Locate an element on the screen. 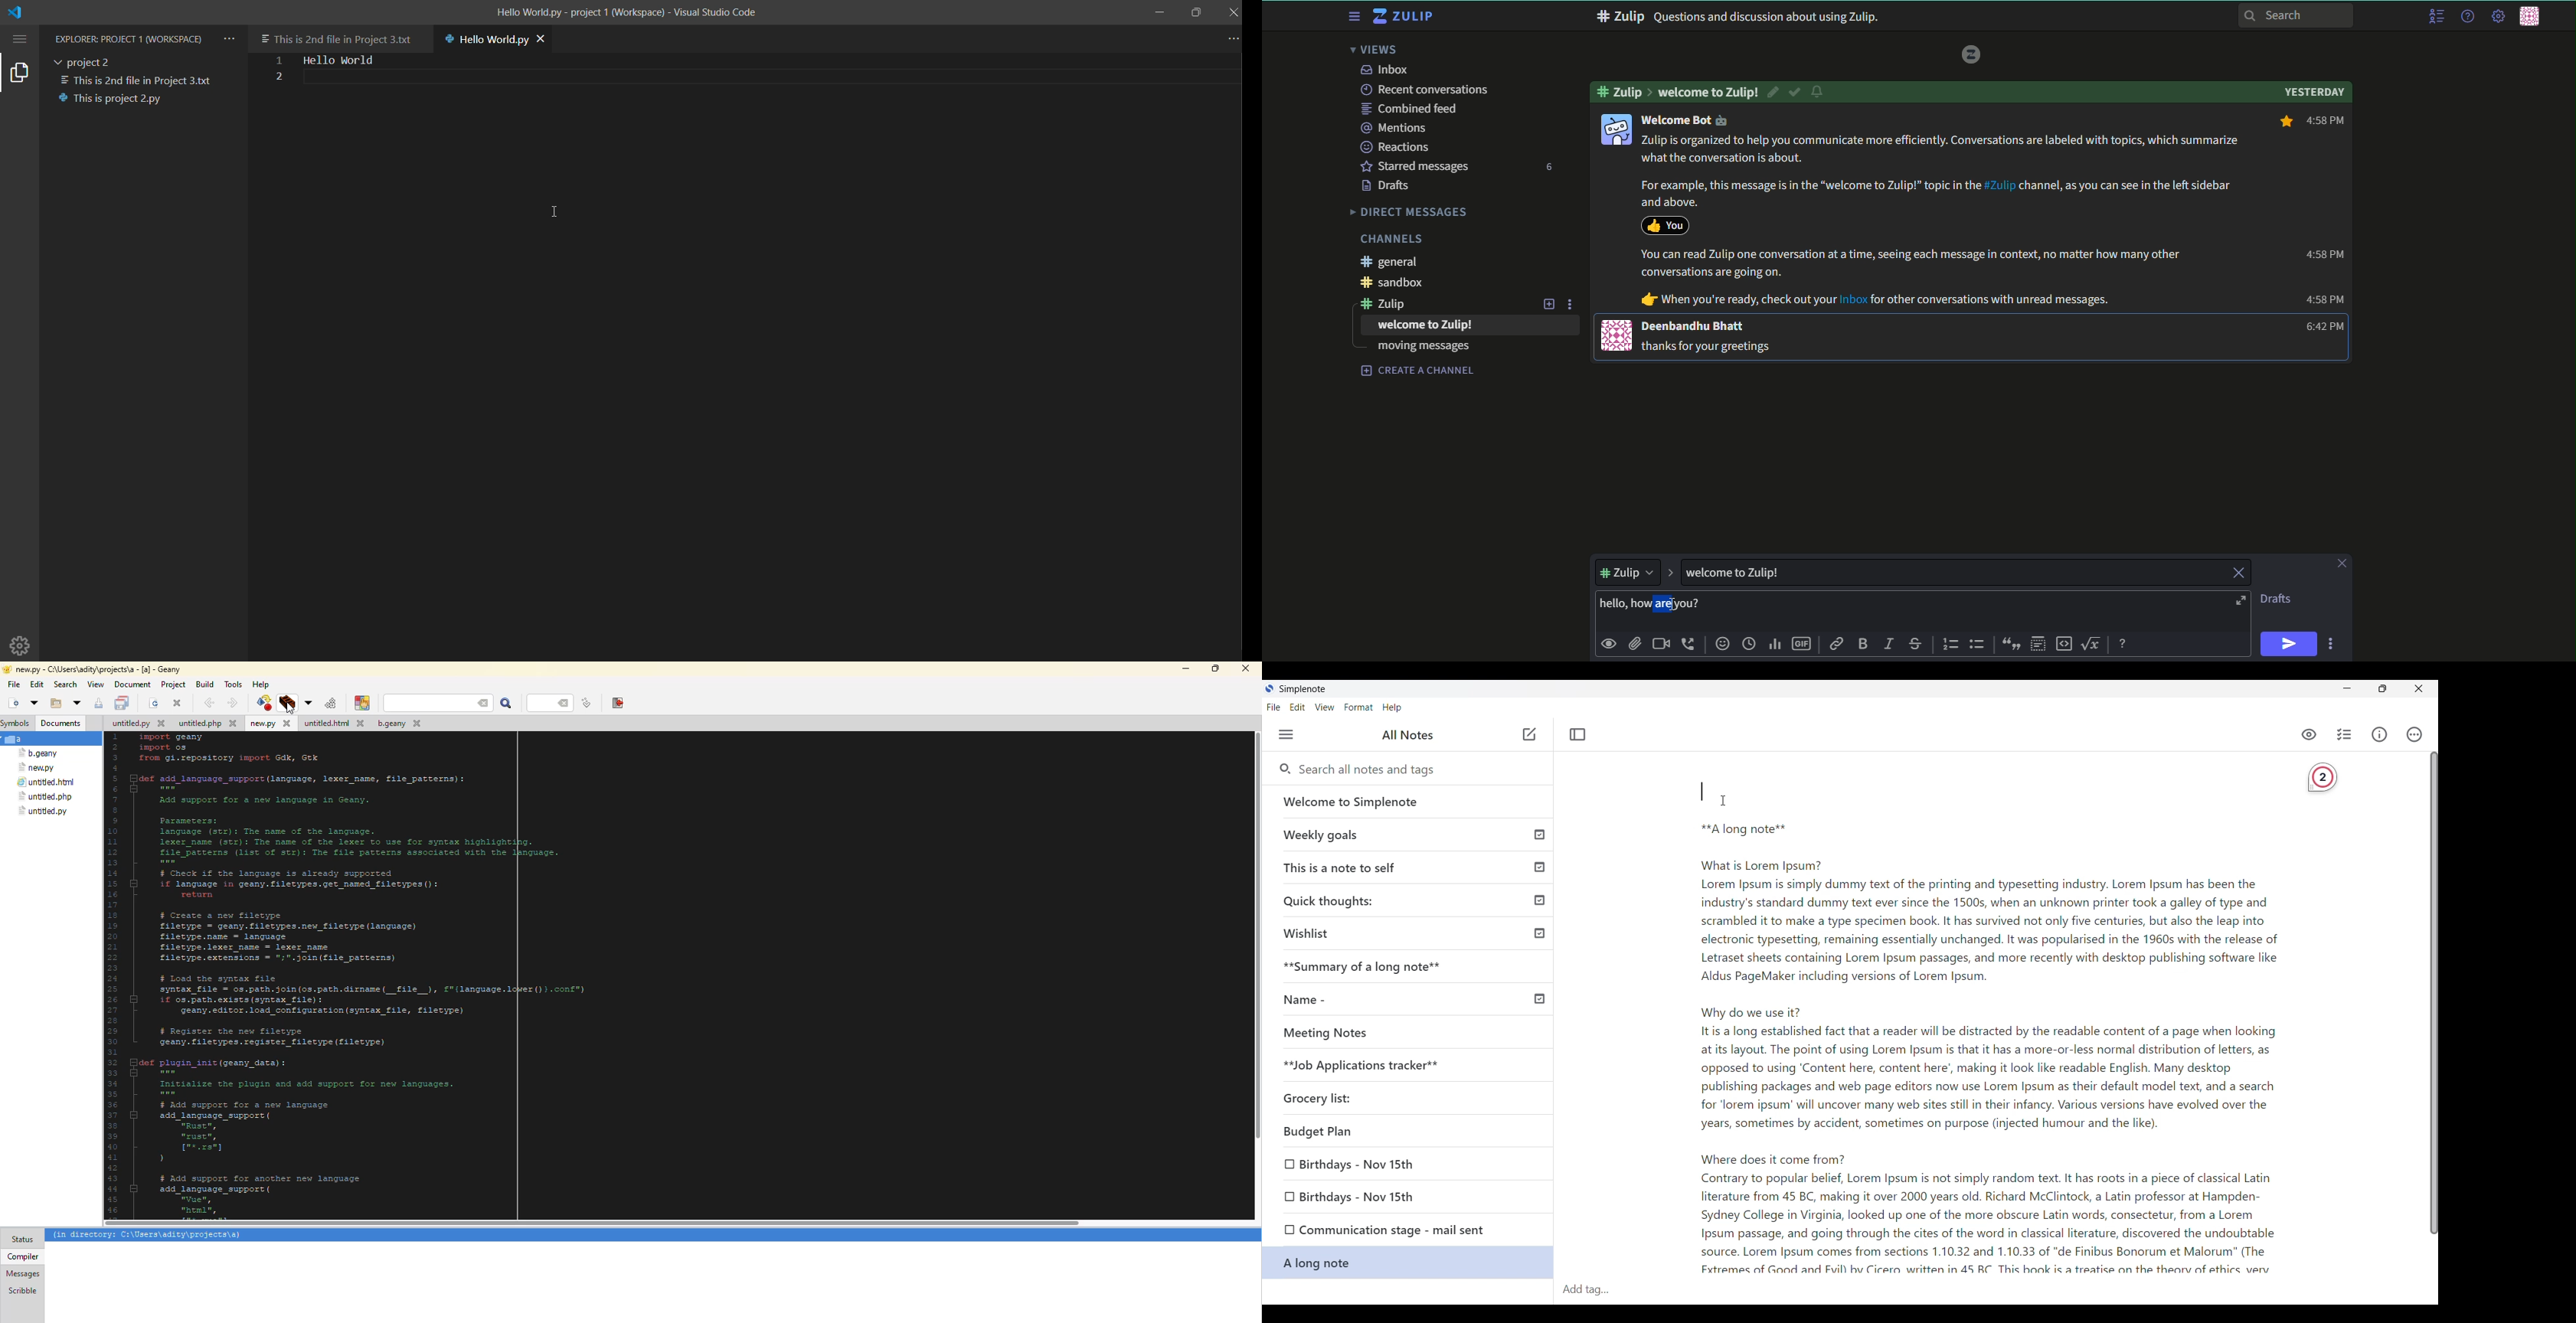 This screenshot has width=2576, height=1344. Help is located at coordinates (1392, 708).